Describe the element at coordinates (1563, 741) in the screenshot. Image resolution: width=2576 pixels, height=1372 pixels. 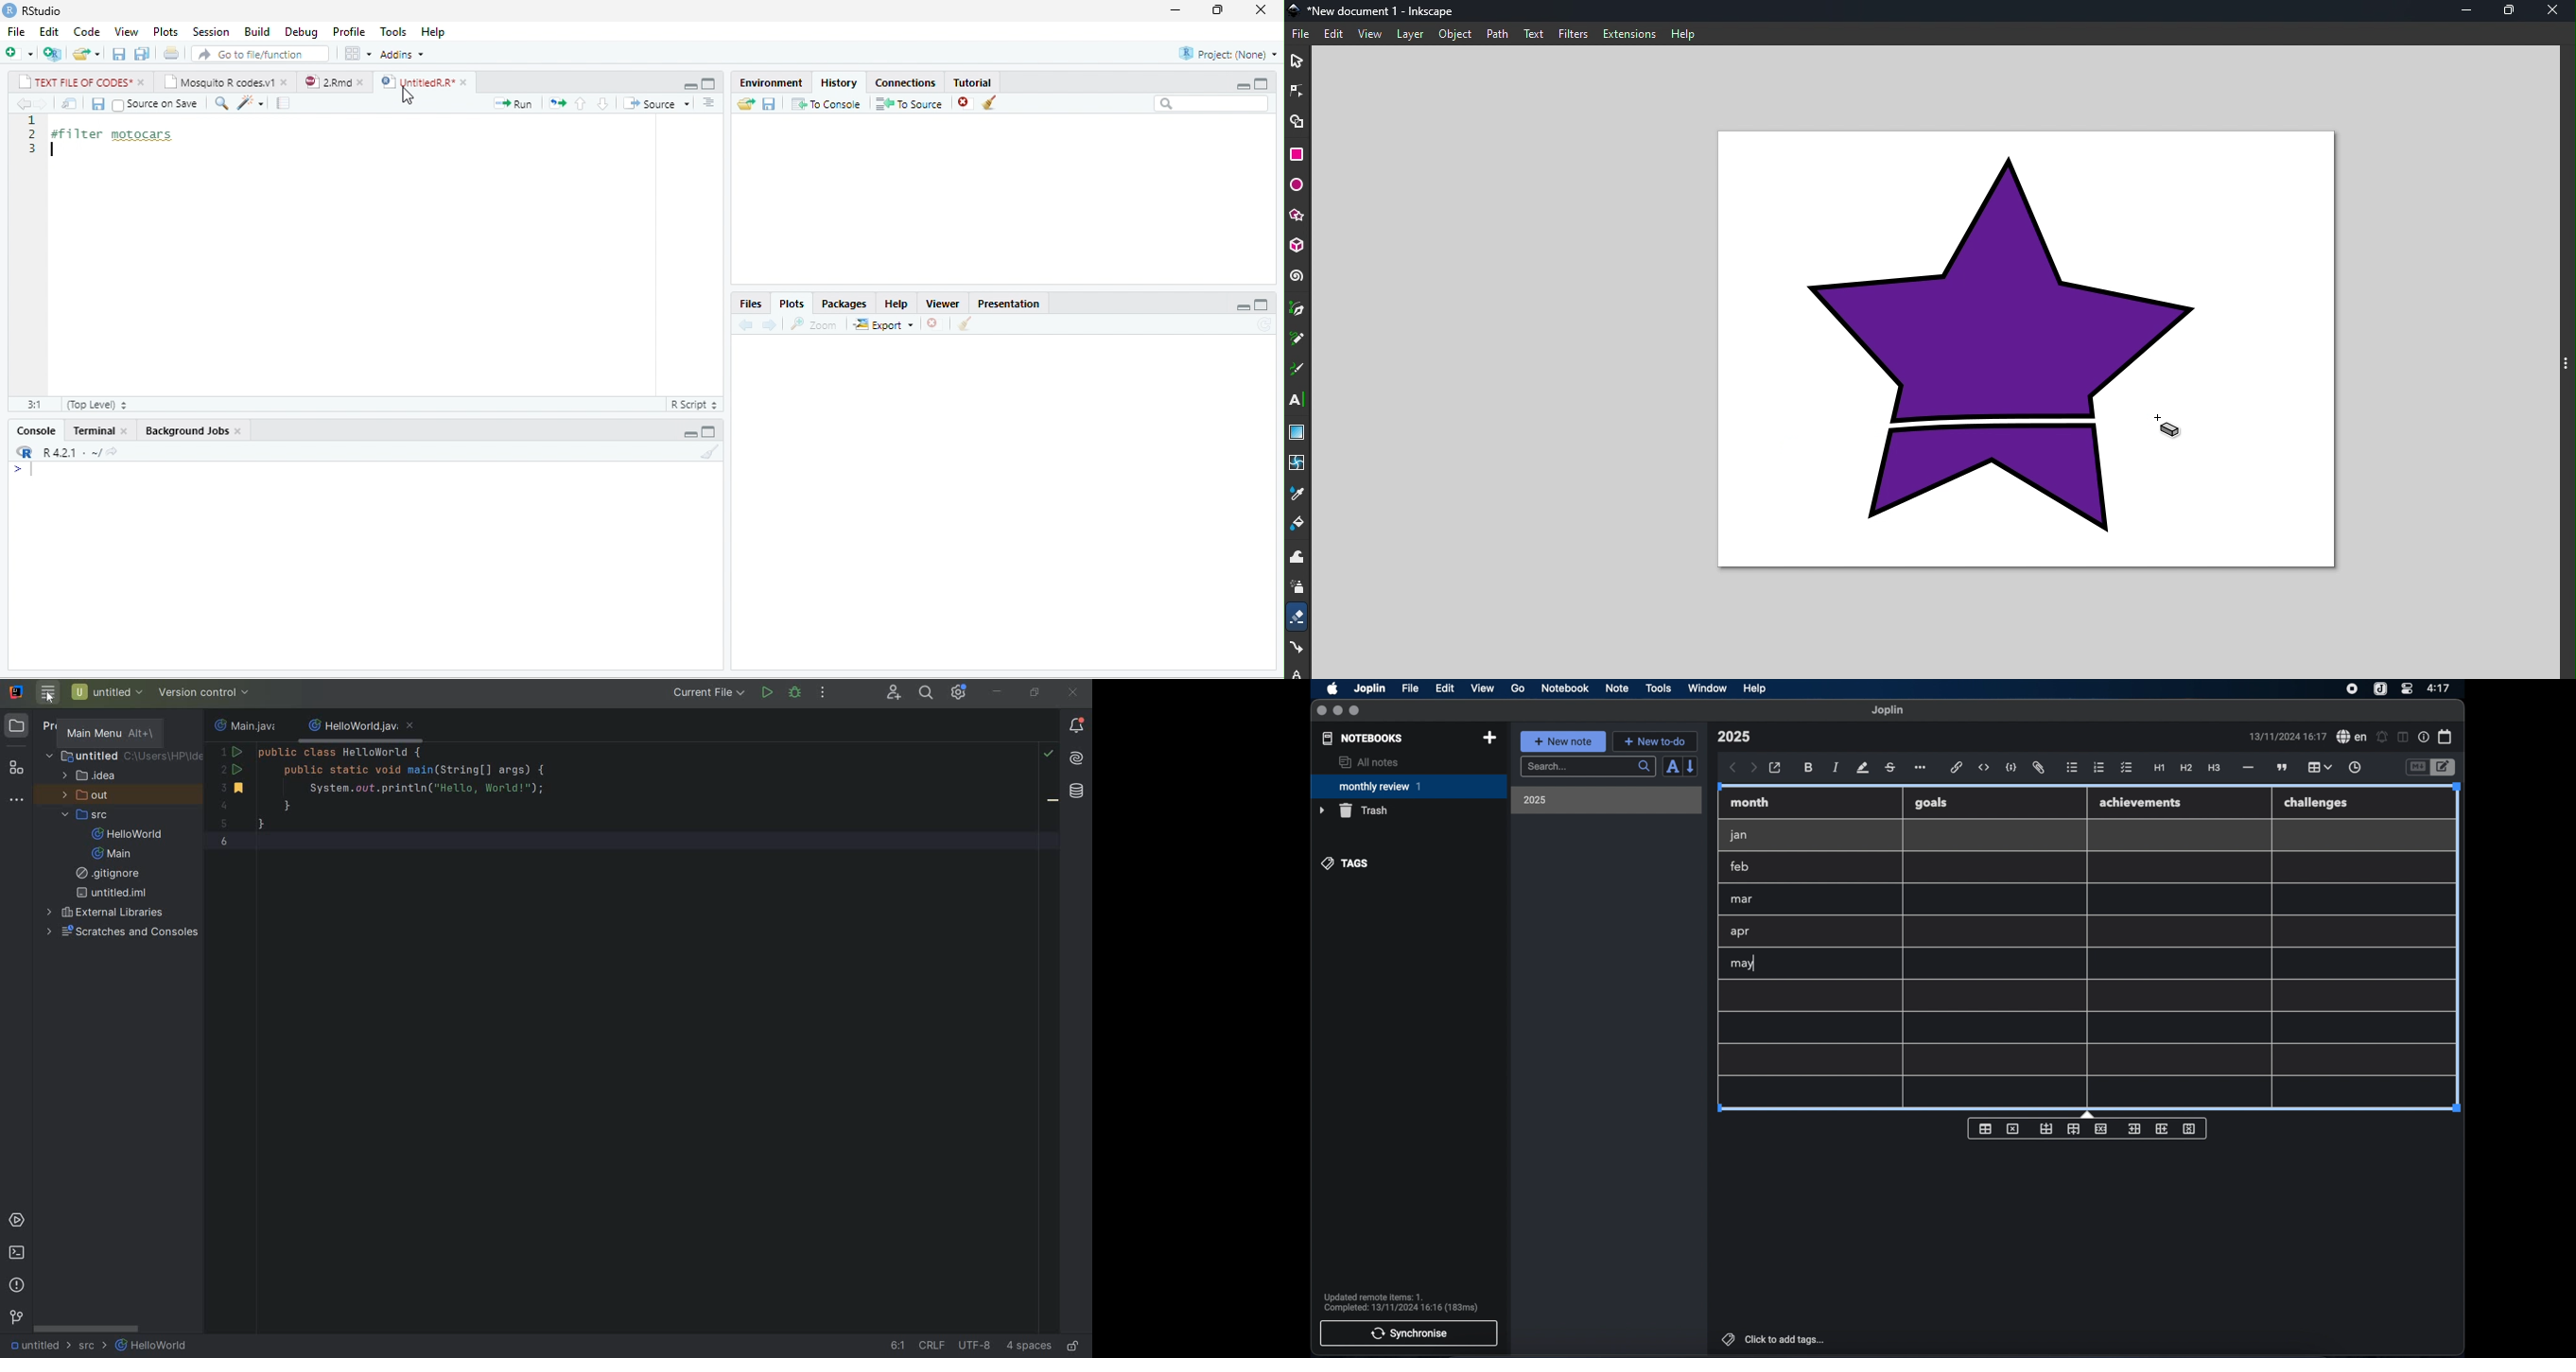
I see `new note` at that location.